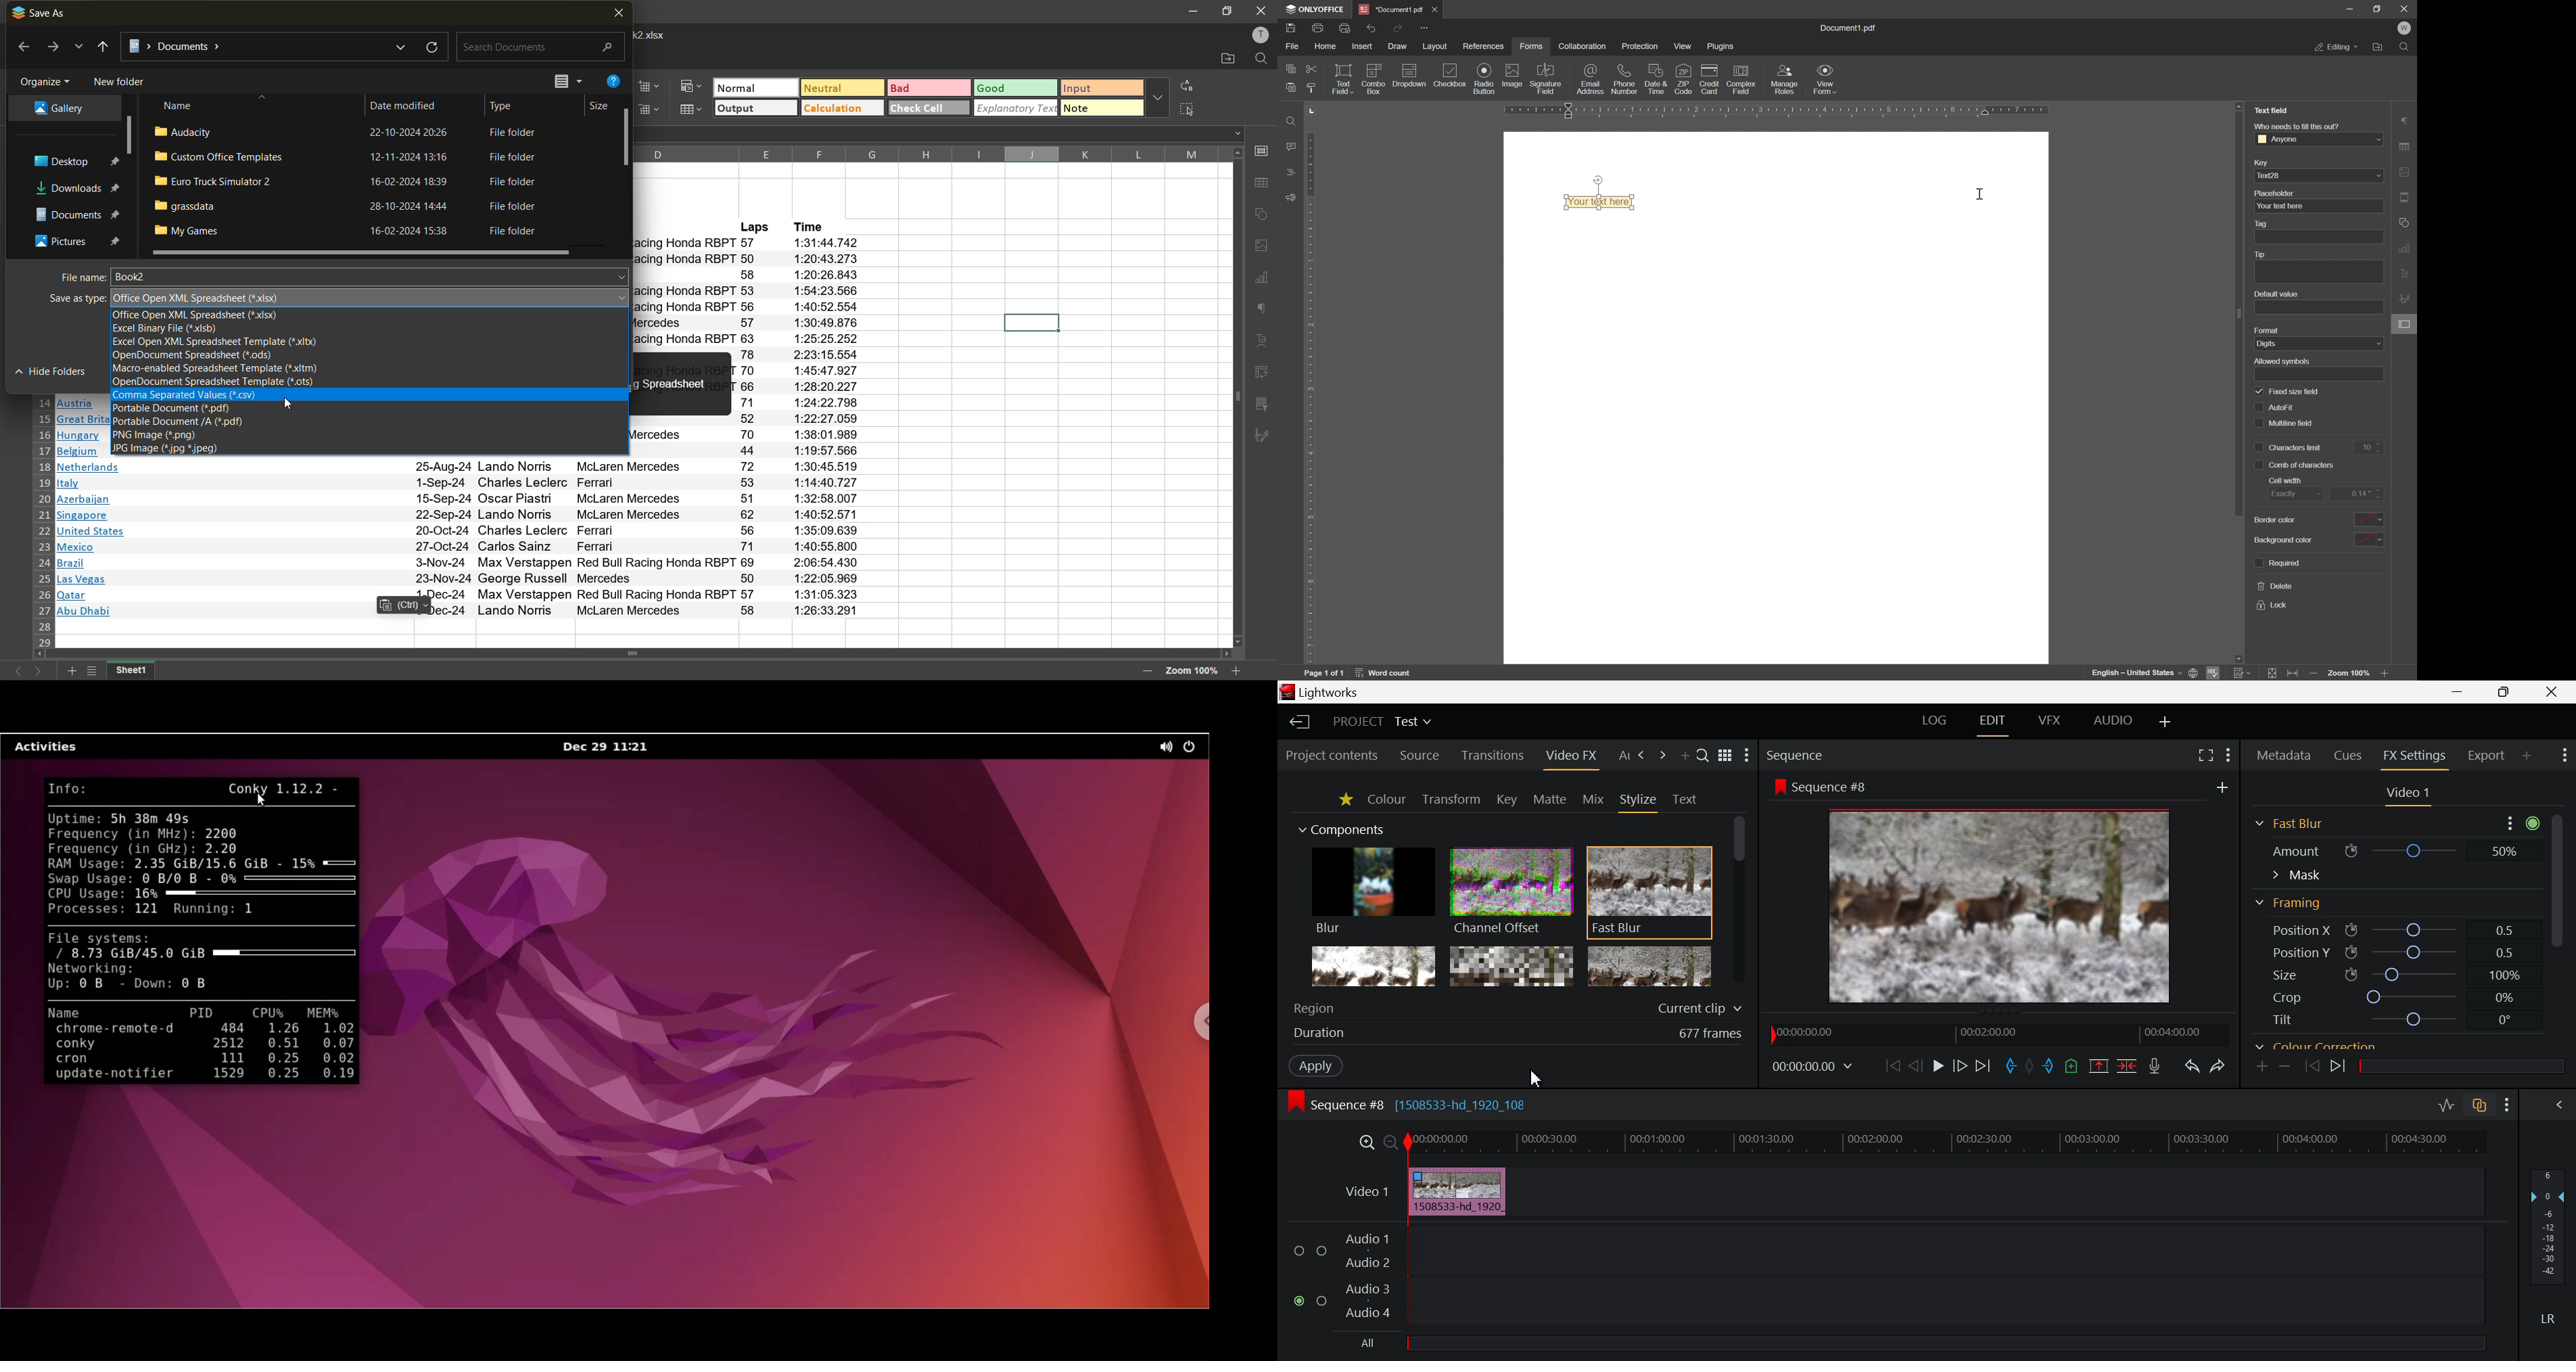 This screenshot has width=2576, height=1372. Describe the element at coordinates (71, 671) in the screenshot. I see `add new sheet` at that location.